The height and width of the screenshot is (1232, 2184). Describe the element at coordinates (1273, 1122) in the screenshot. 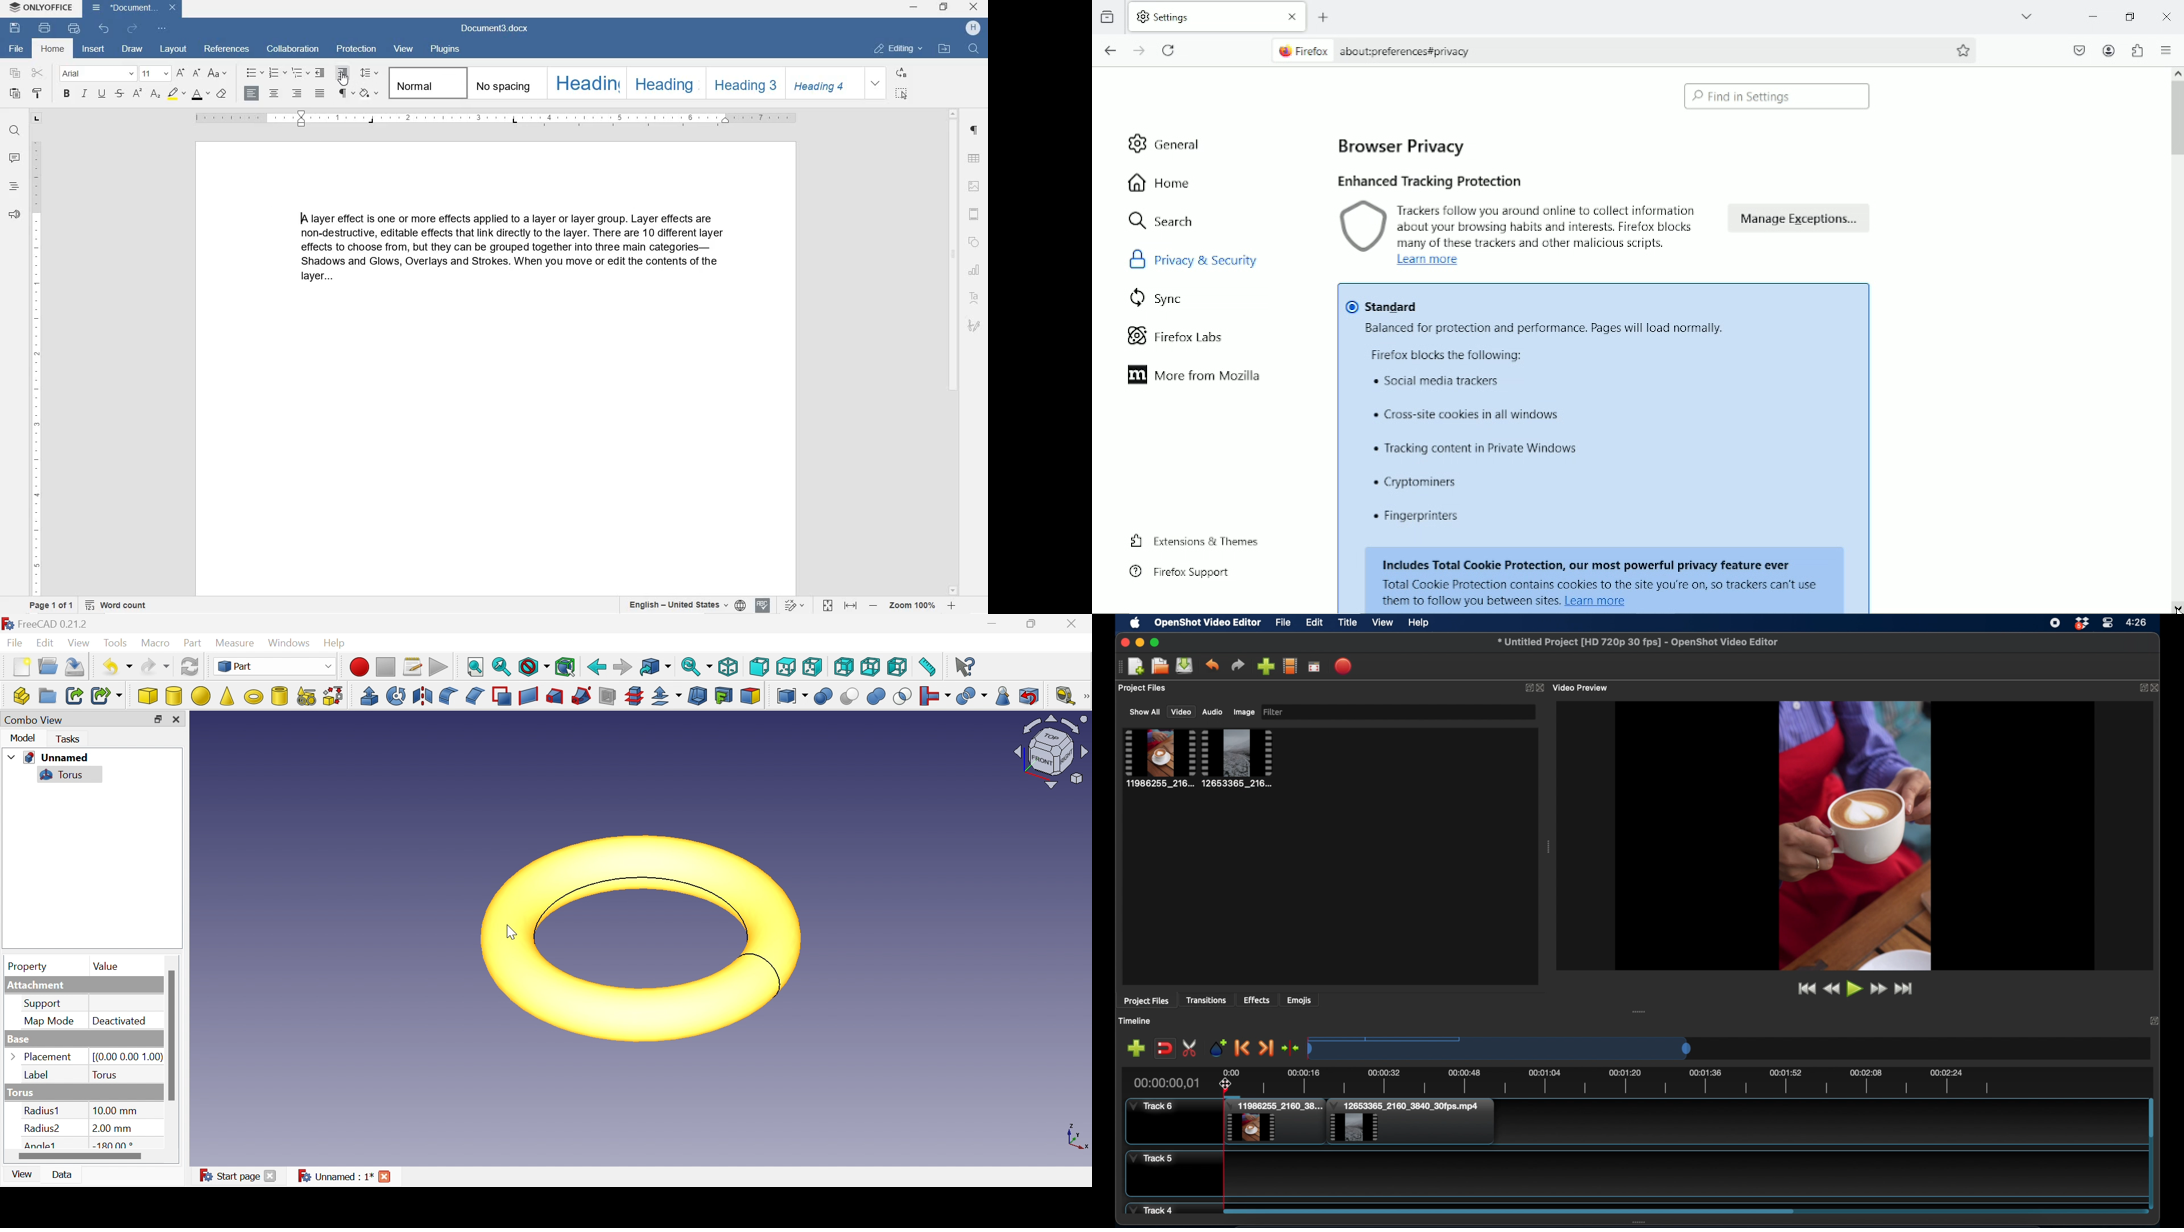

I see `clip` at that location.